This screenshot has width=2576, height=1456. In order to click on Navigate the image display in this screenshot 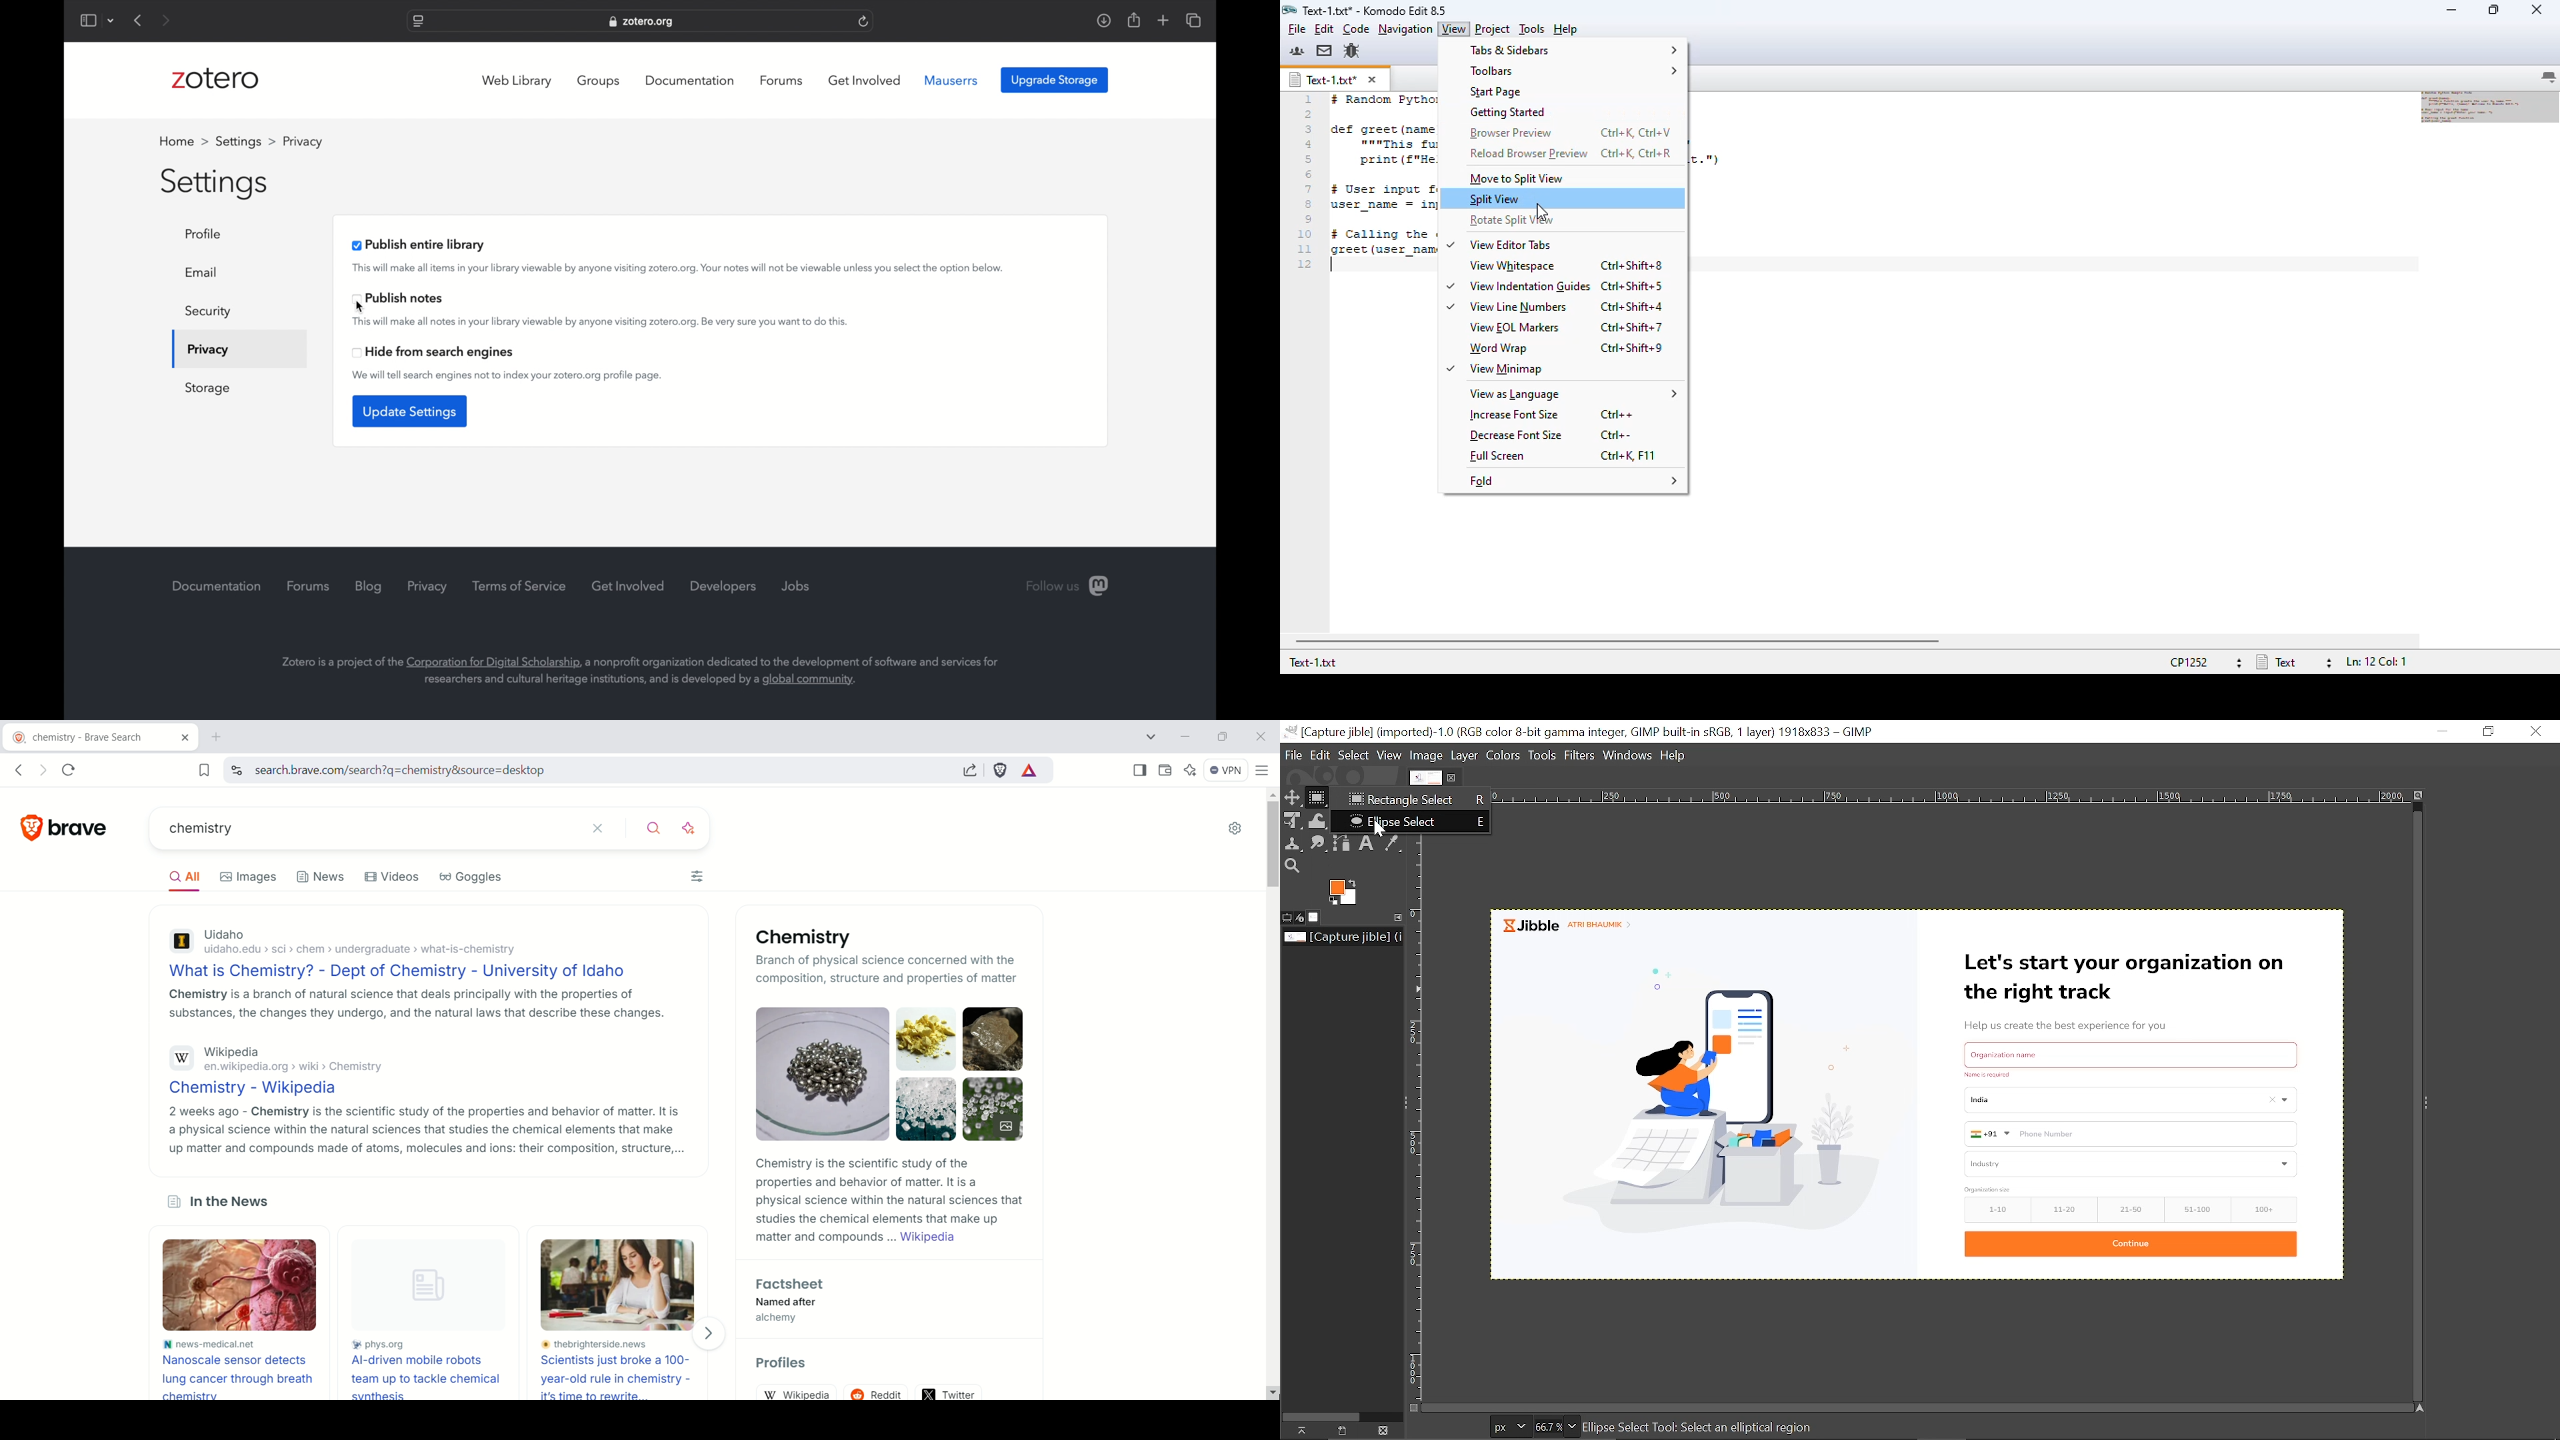, I will do `click(2418, 1408)`.